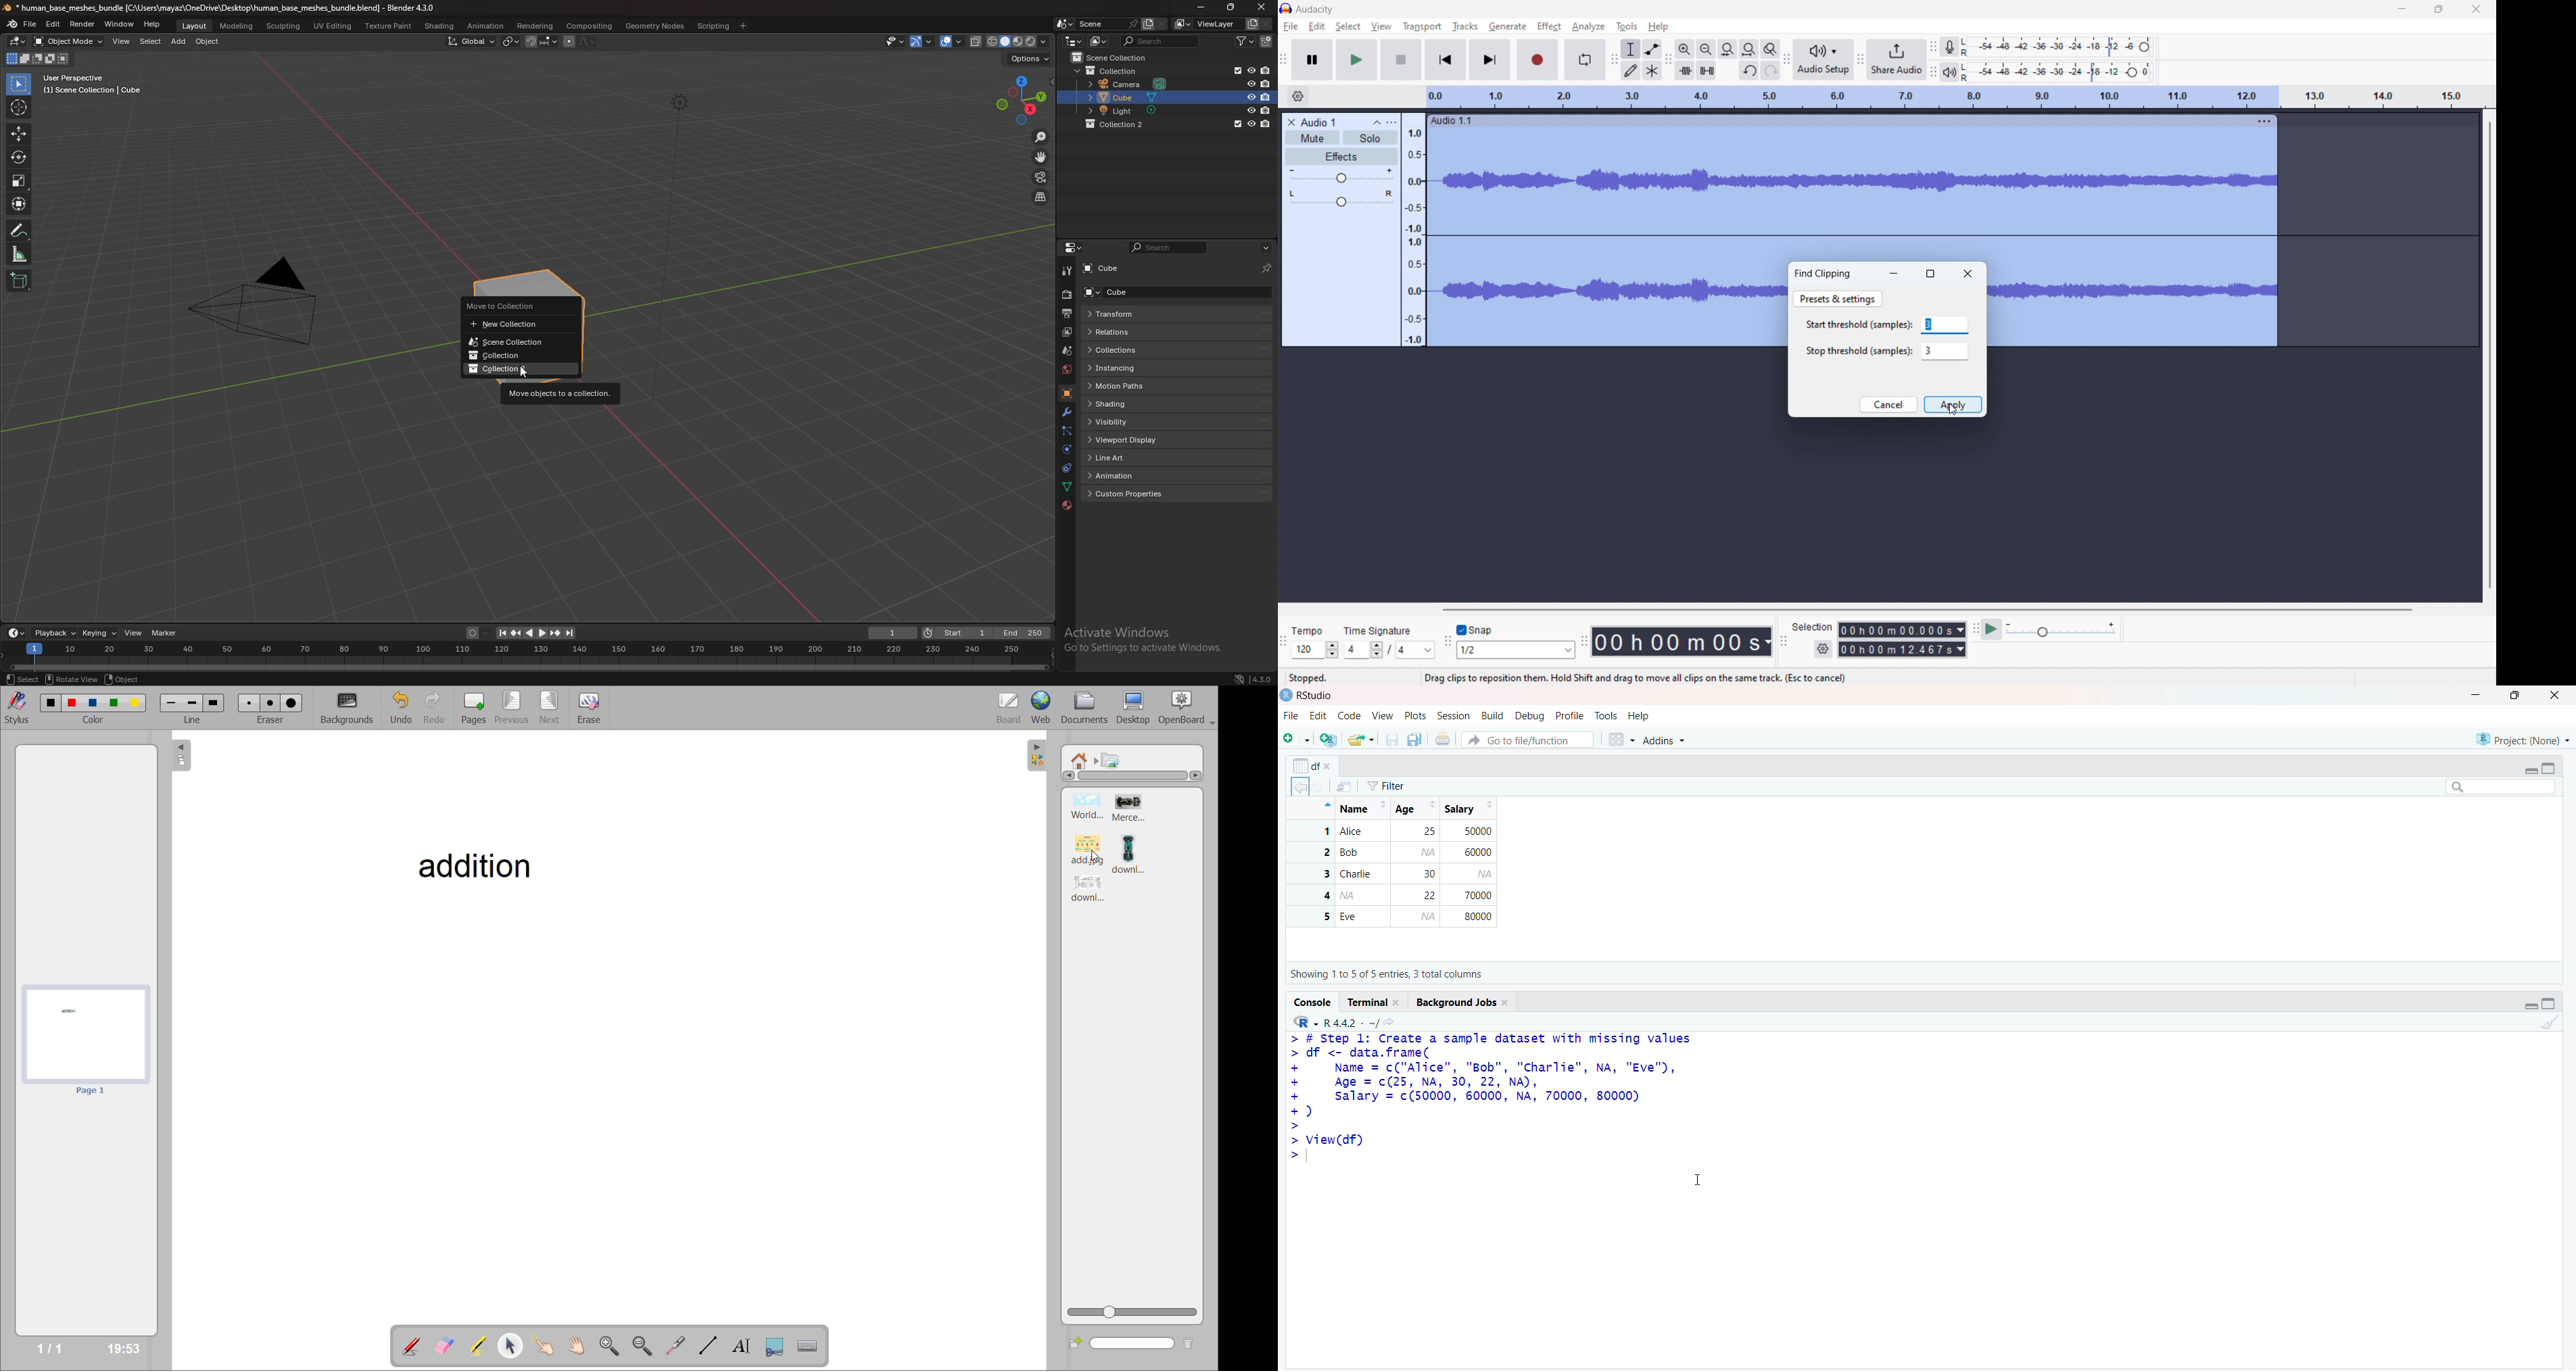 This screenshot has height=1372, width=2576. What do you see at coordinates (1296, 740) in the screenshot?
I see `New File` at bounding box center [1296, 740].